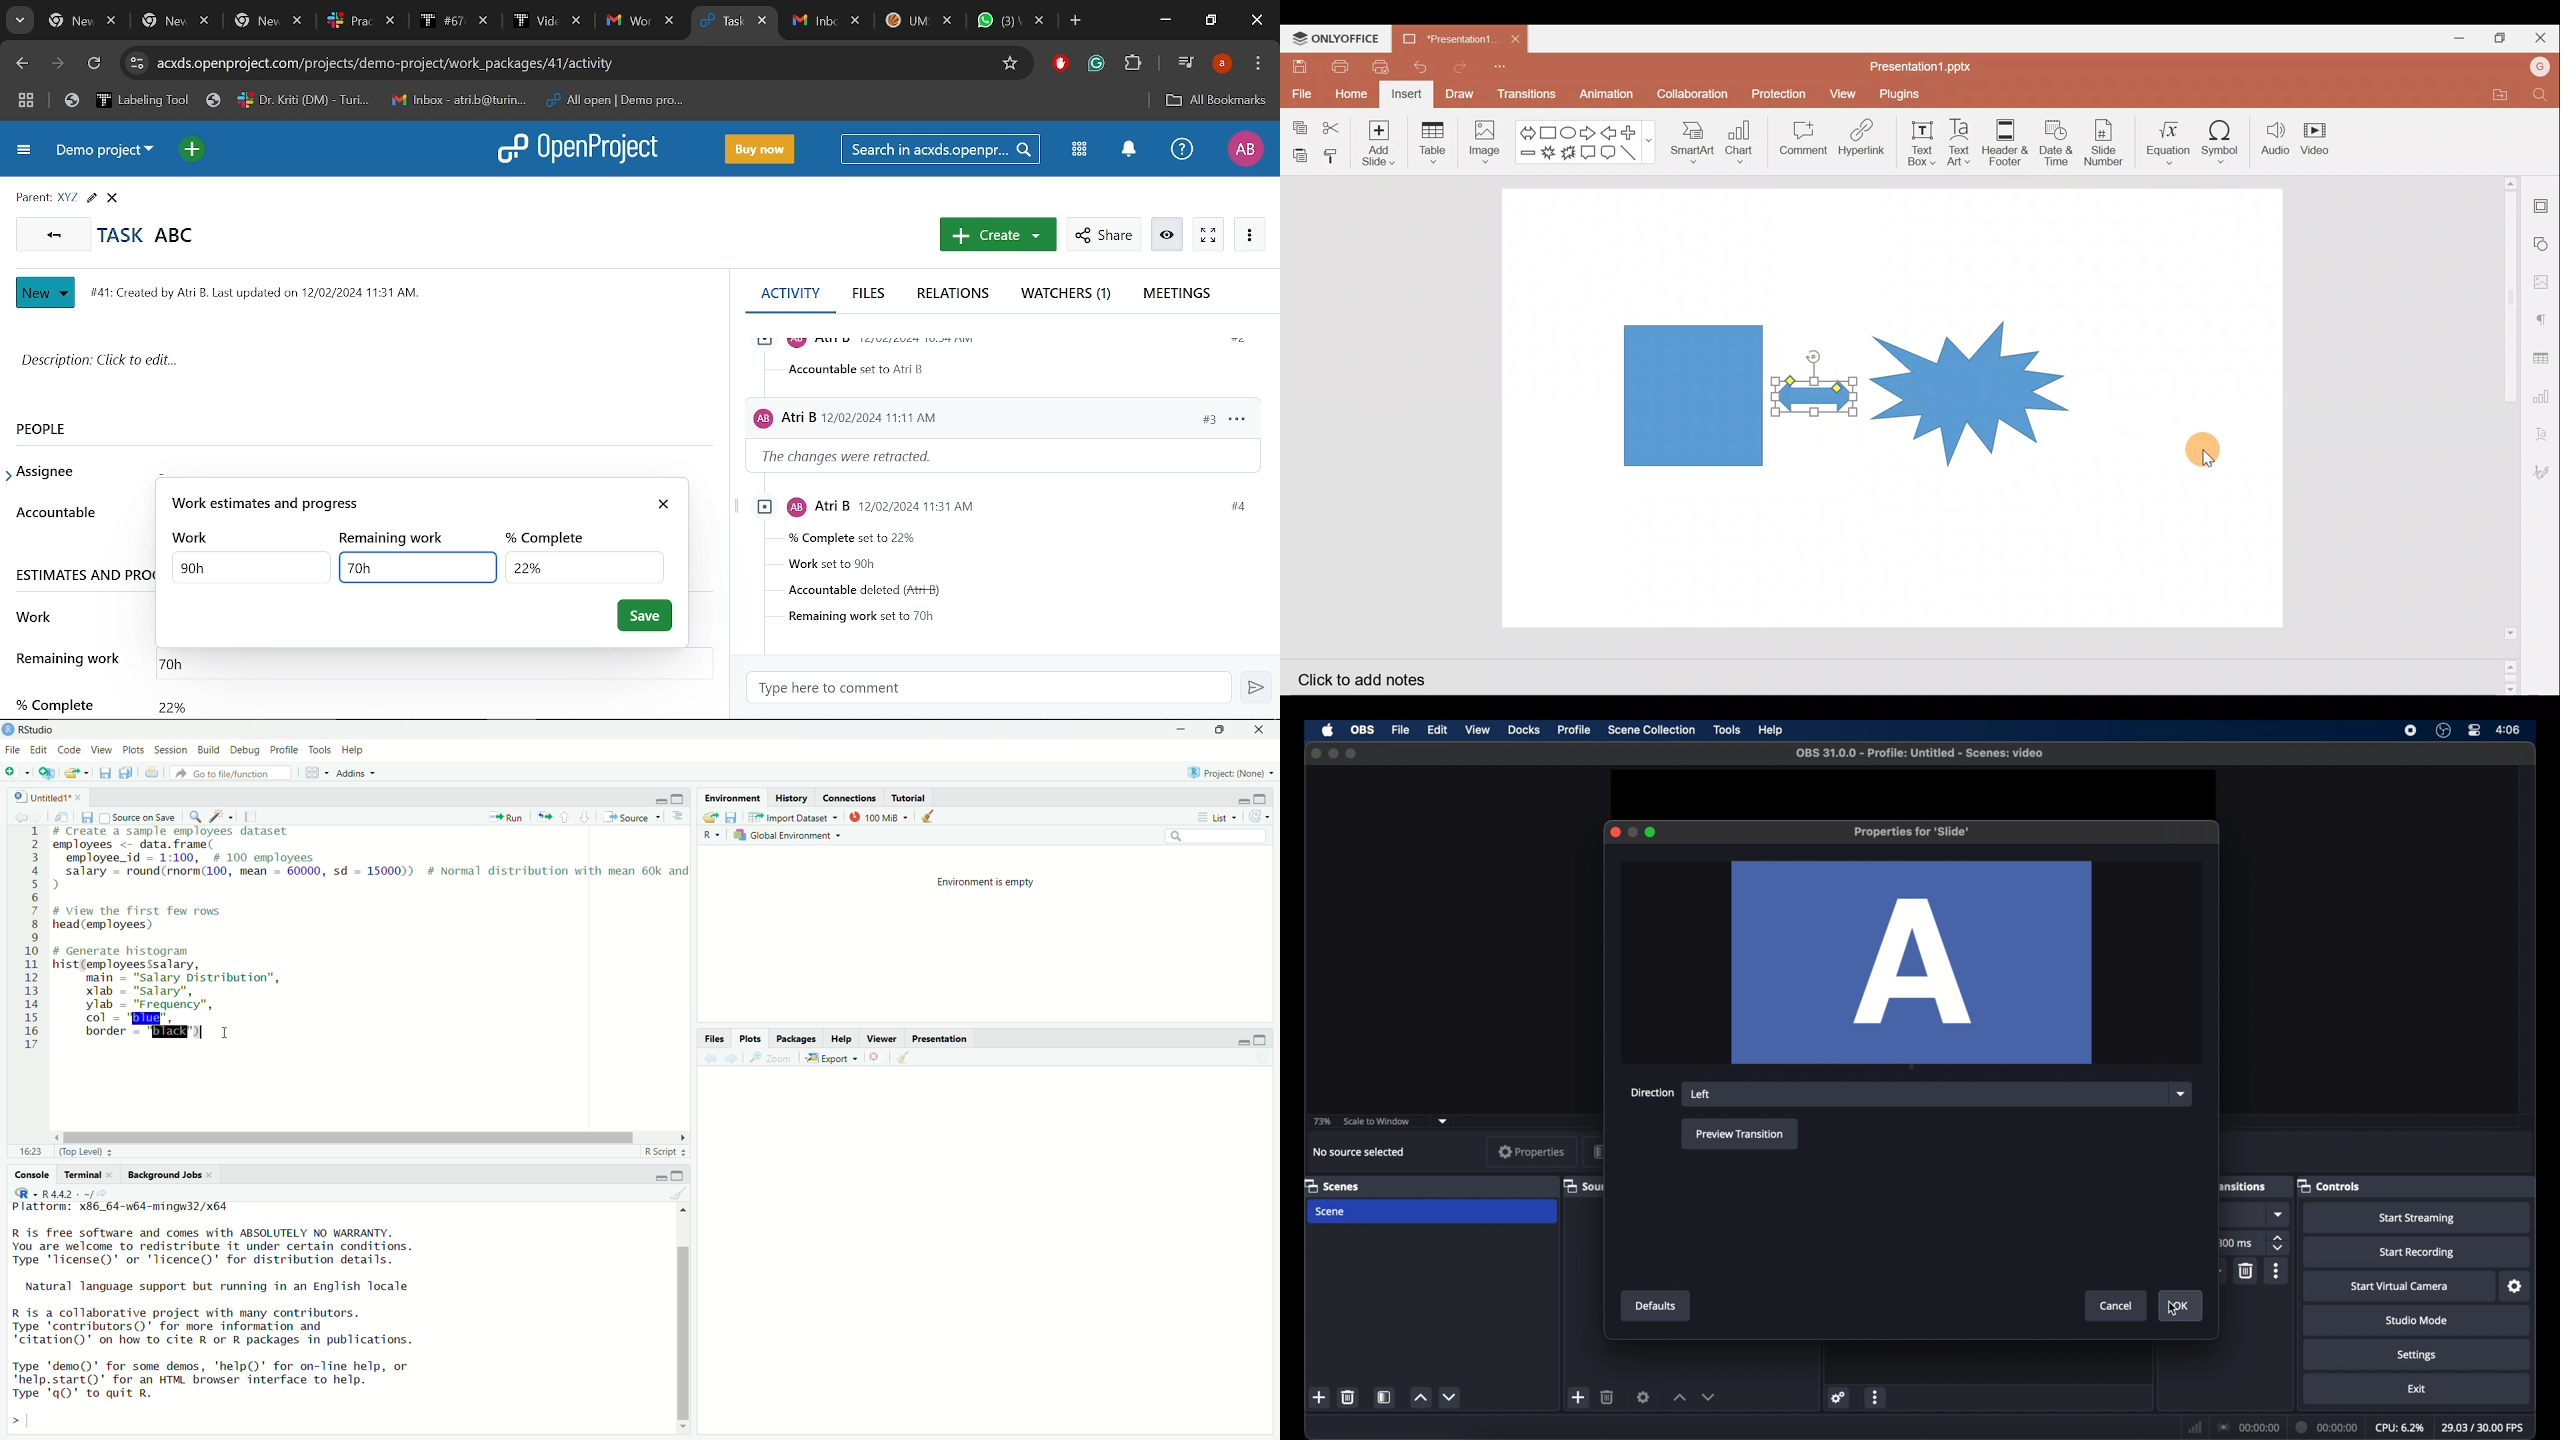 The image size is (2576, 1456). I want to click on Insert, so click(1407, 95).